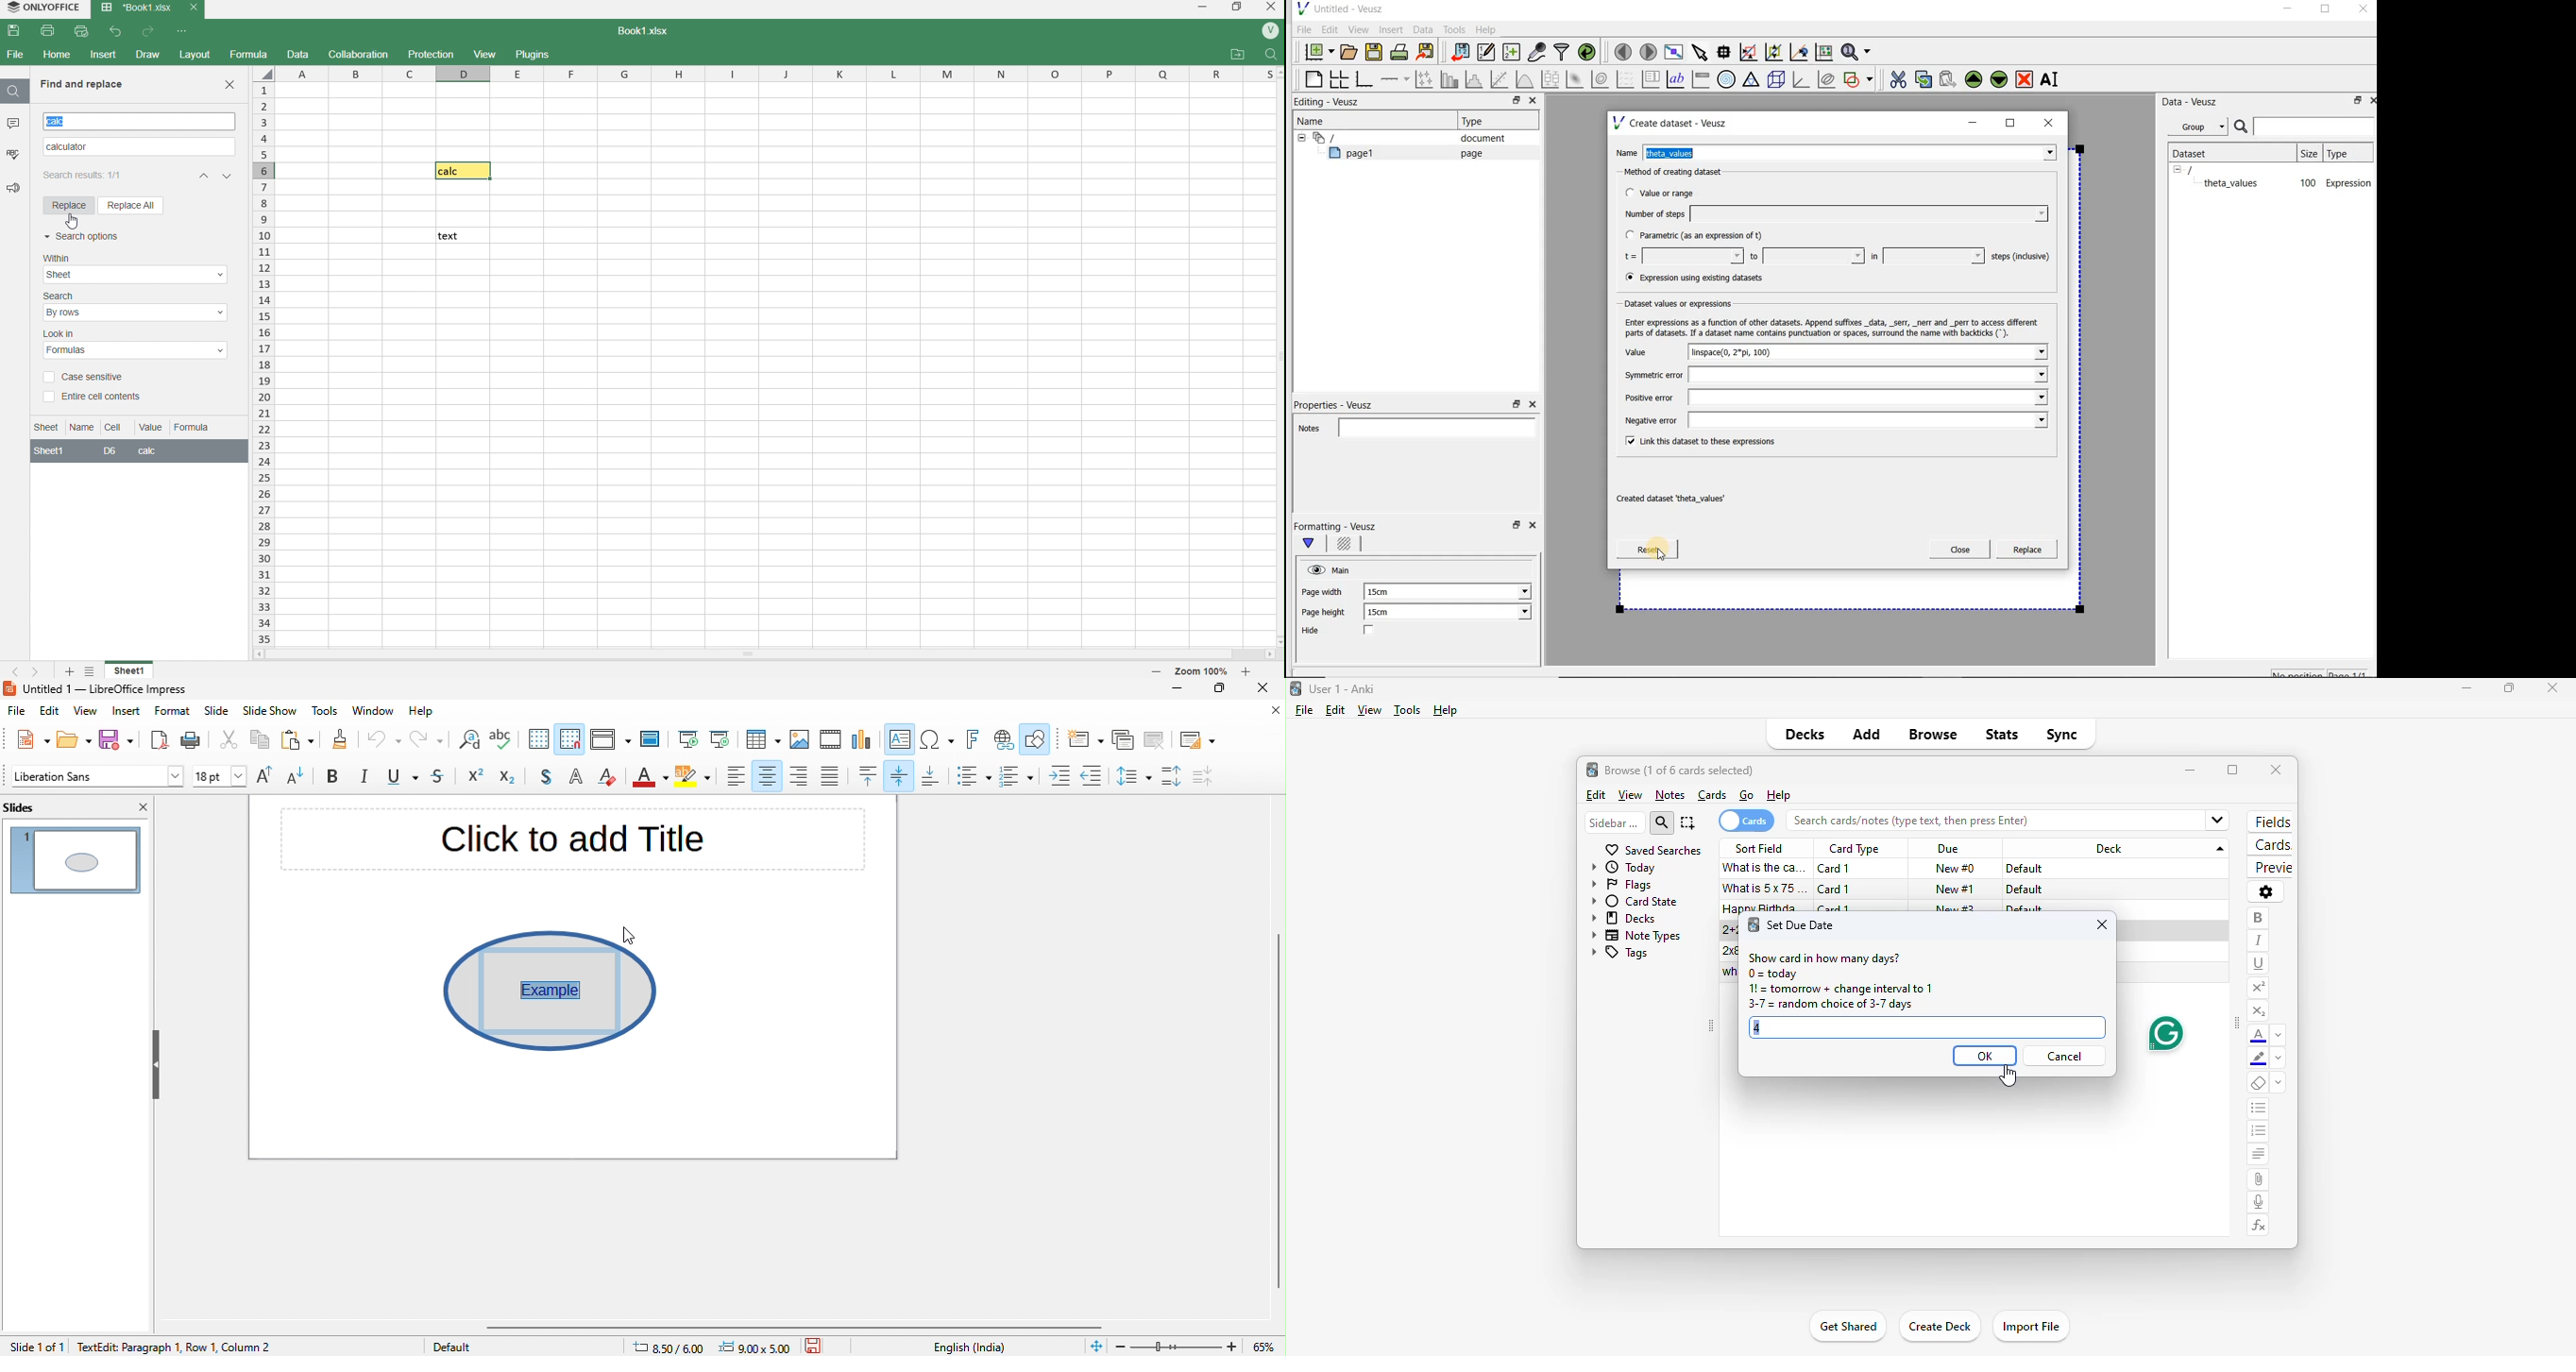 This screenshot has height=1372, width=2576. What do you see at coordinates (1940, 1327) in the screenshot?
I see `create deck` at bounding box center [1940, 1327].